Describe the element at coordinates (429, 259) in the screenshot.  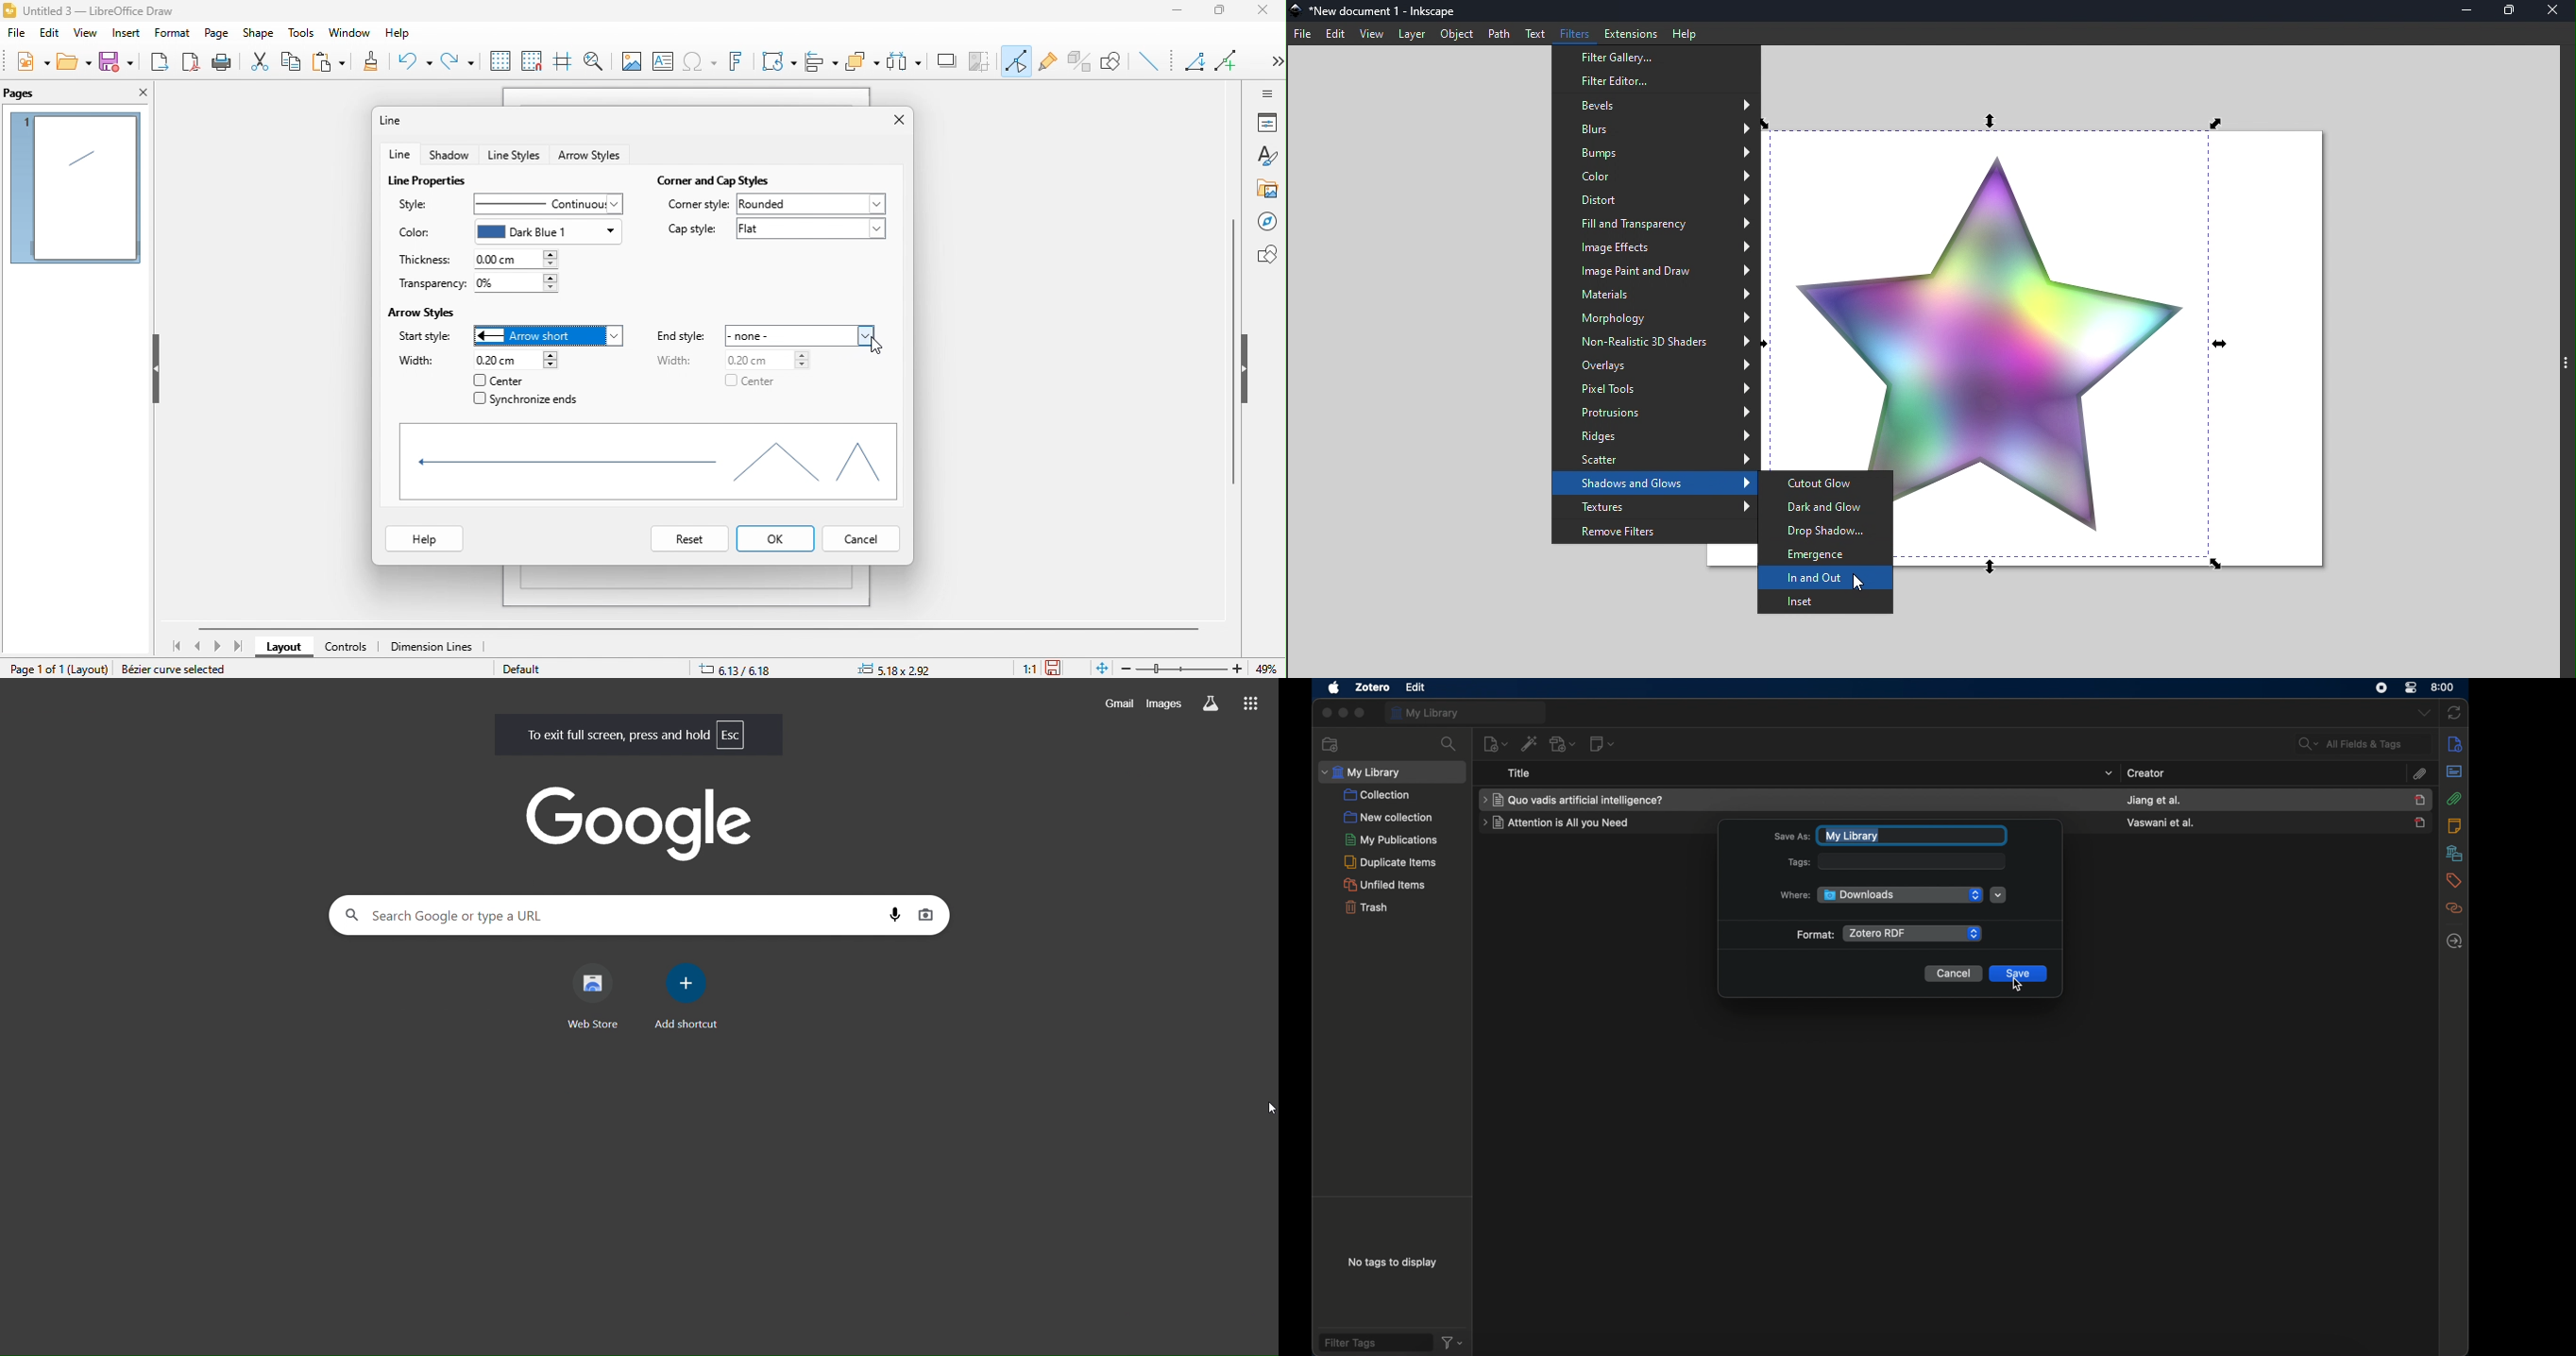
I see `thickness` at that location.